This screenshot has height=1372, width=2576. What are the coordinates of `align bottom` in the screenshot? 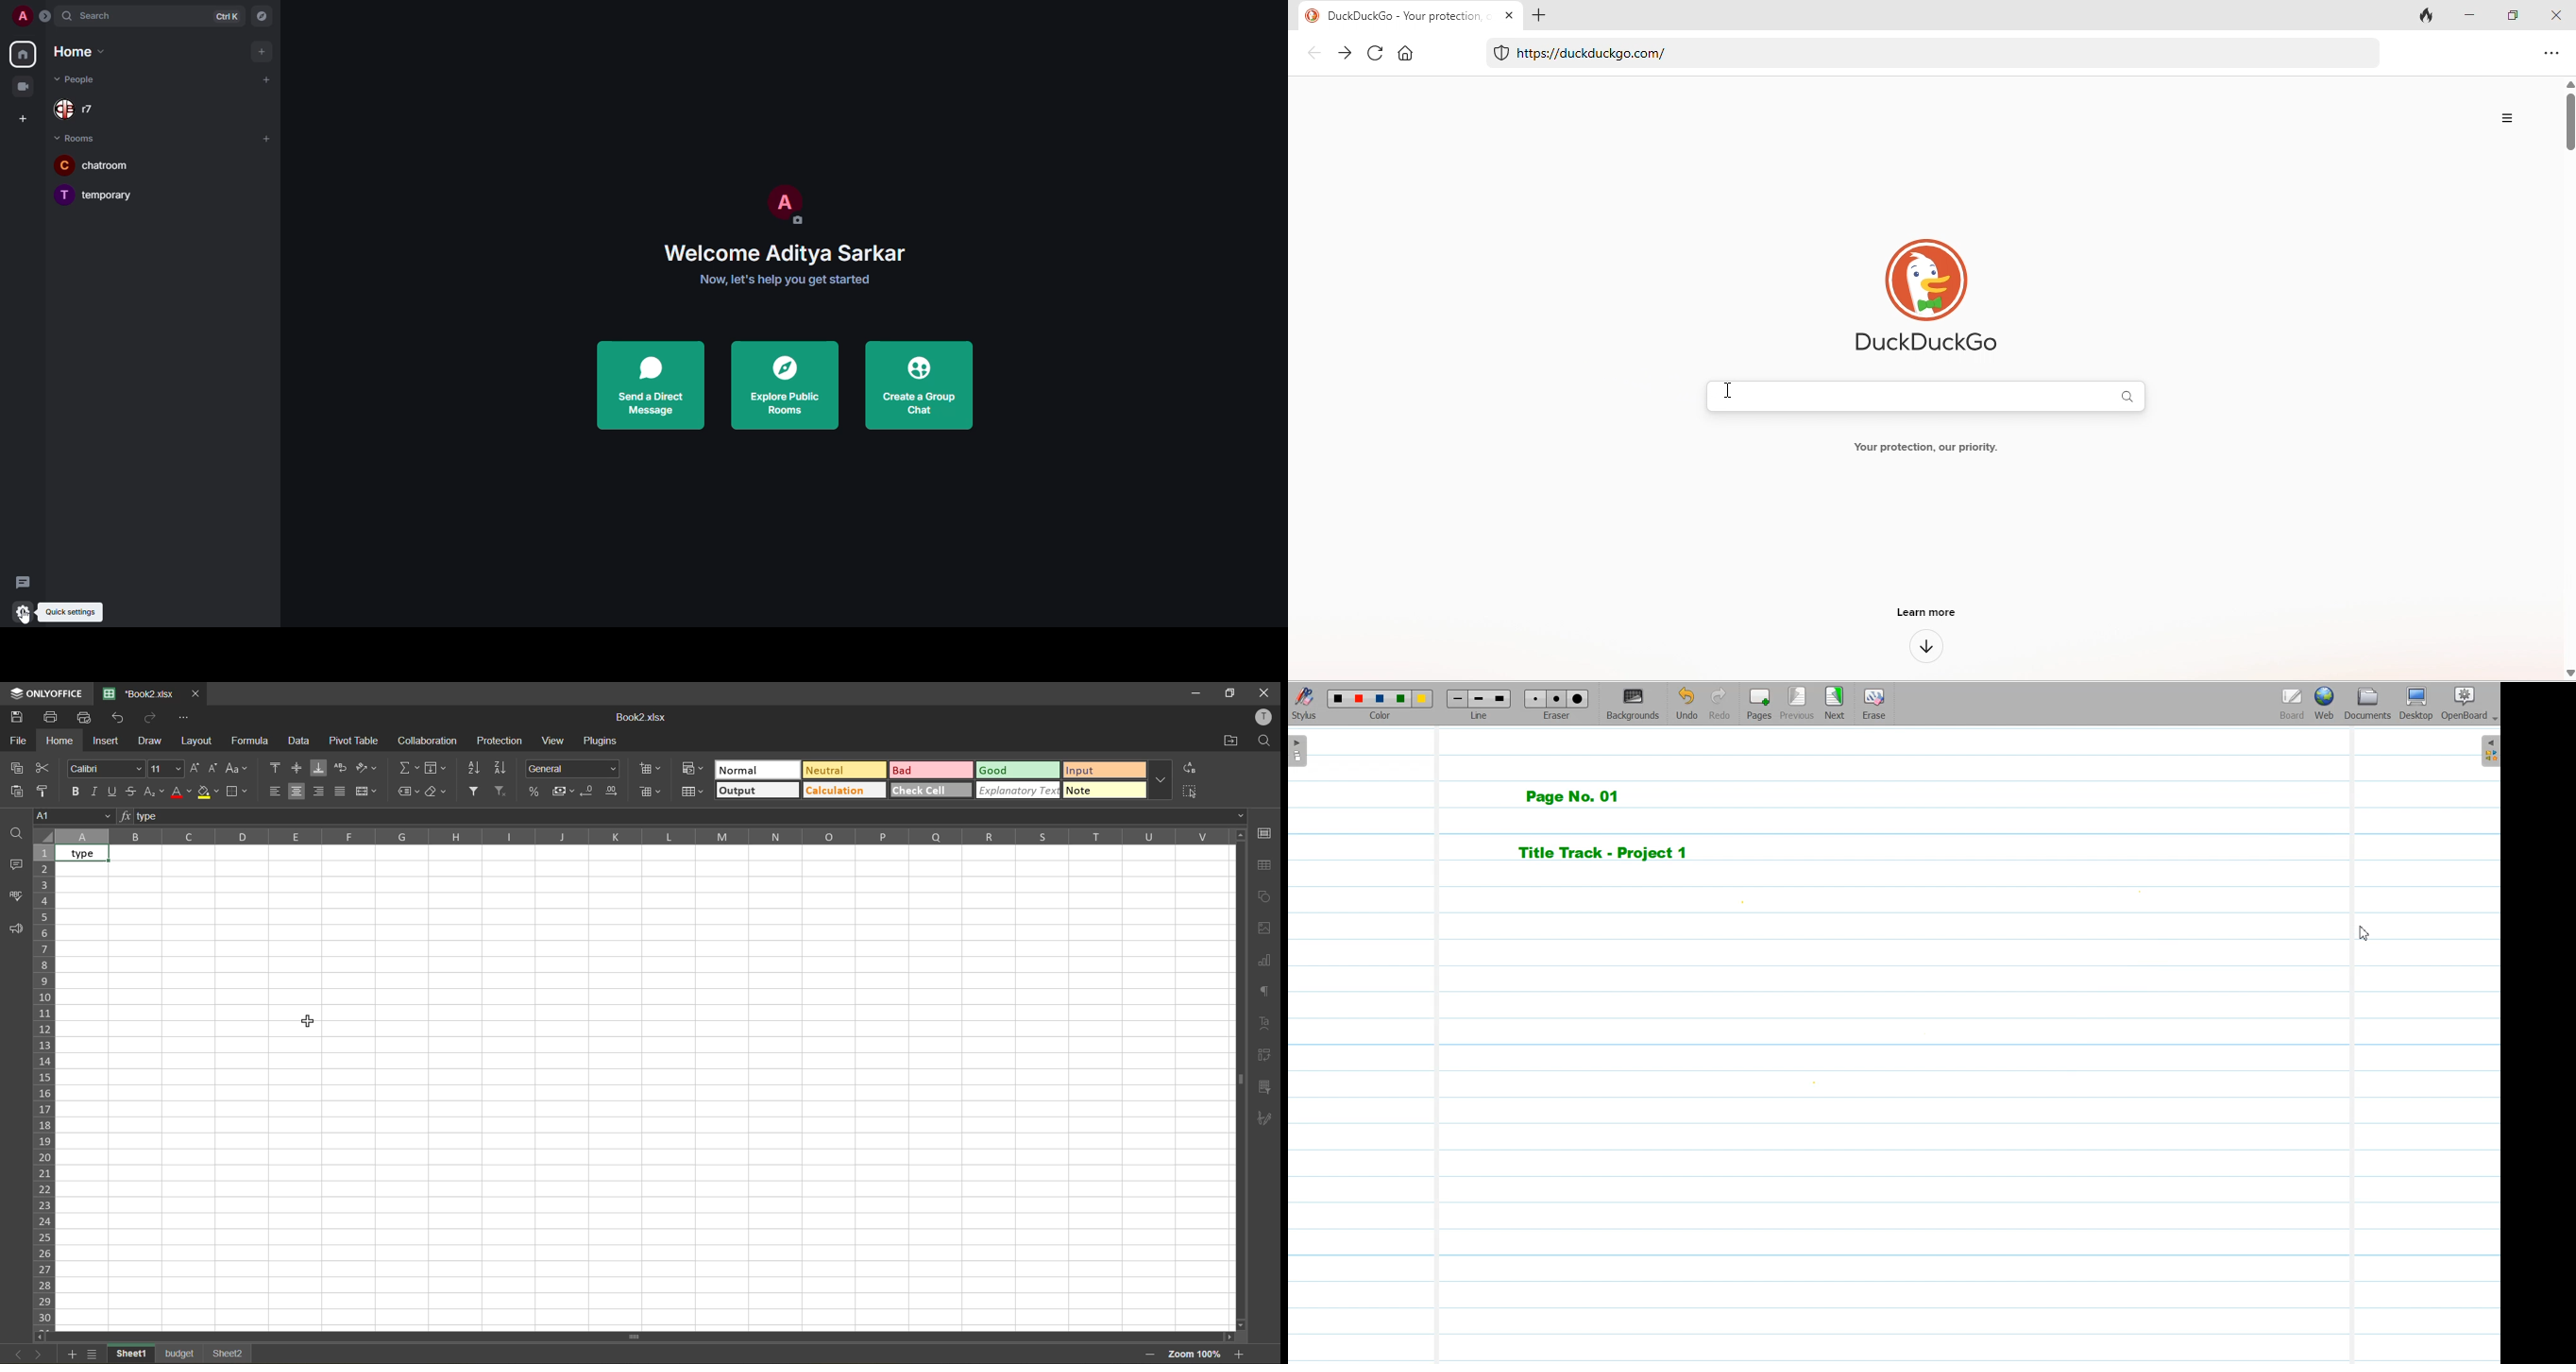 It's located at (322, 765).